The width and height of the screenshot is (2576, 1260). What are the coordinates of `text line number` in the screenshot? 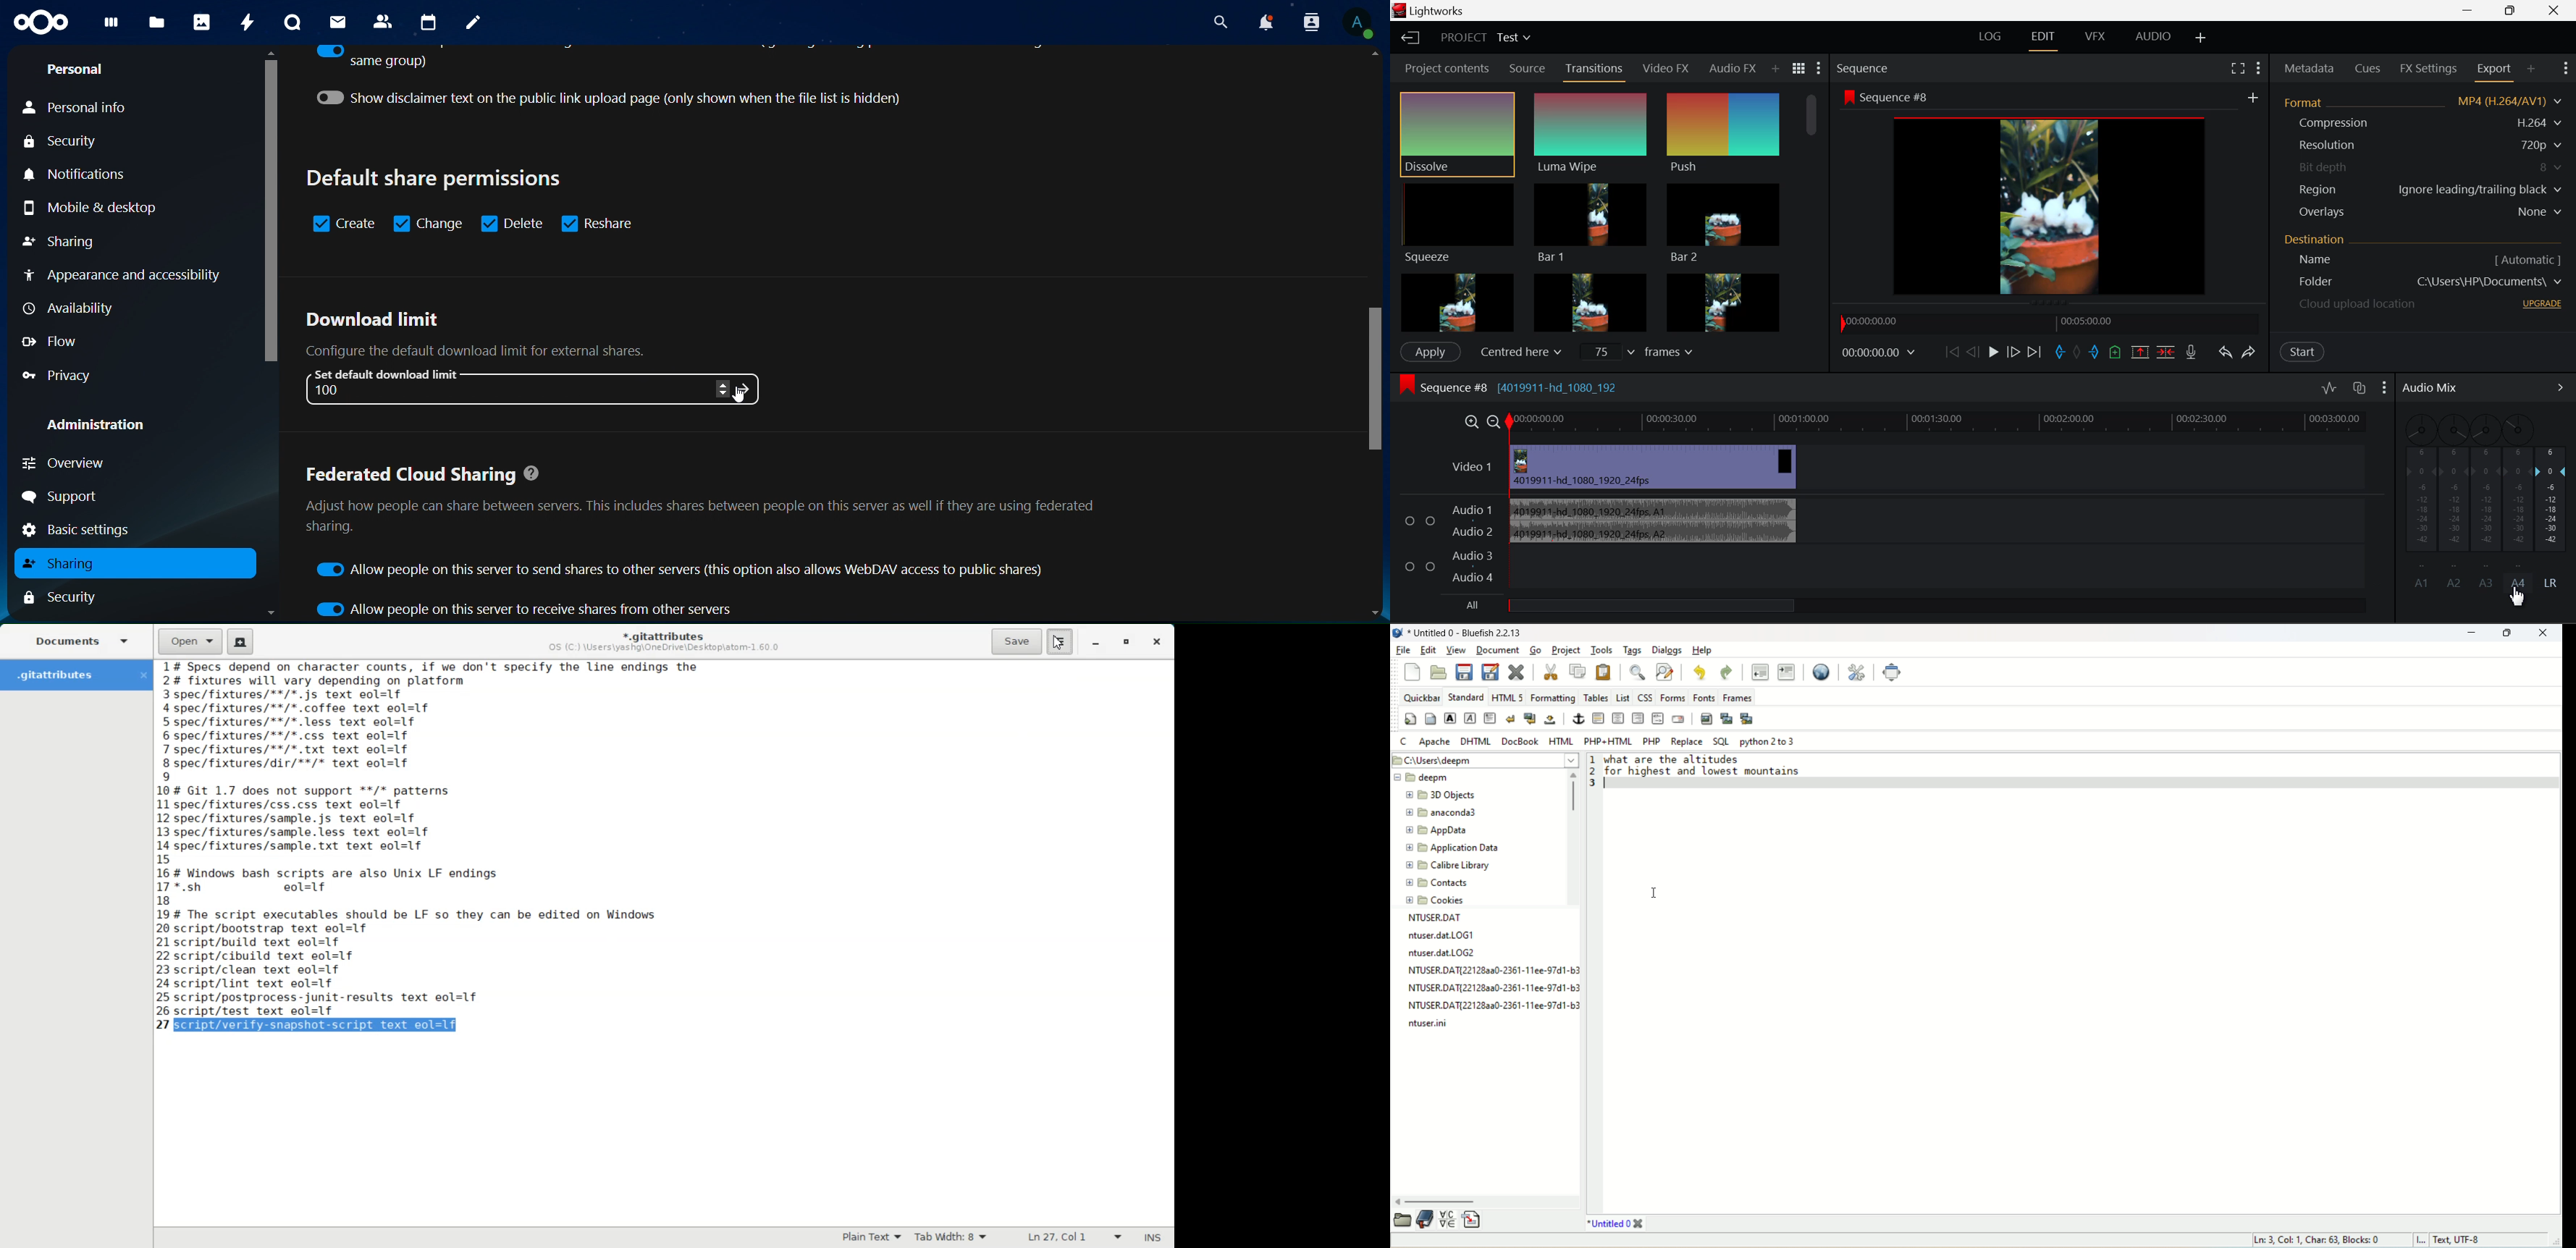 It's located at (166, 838).